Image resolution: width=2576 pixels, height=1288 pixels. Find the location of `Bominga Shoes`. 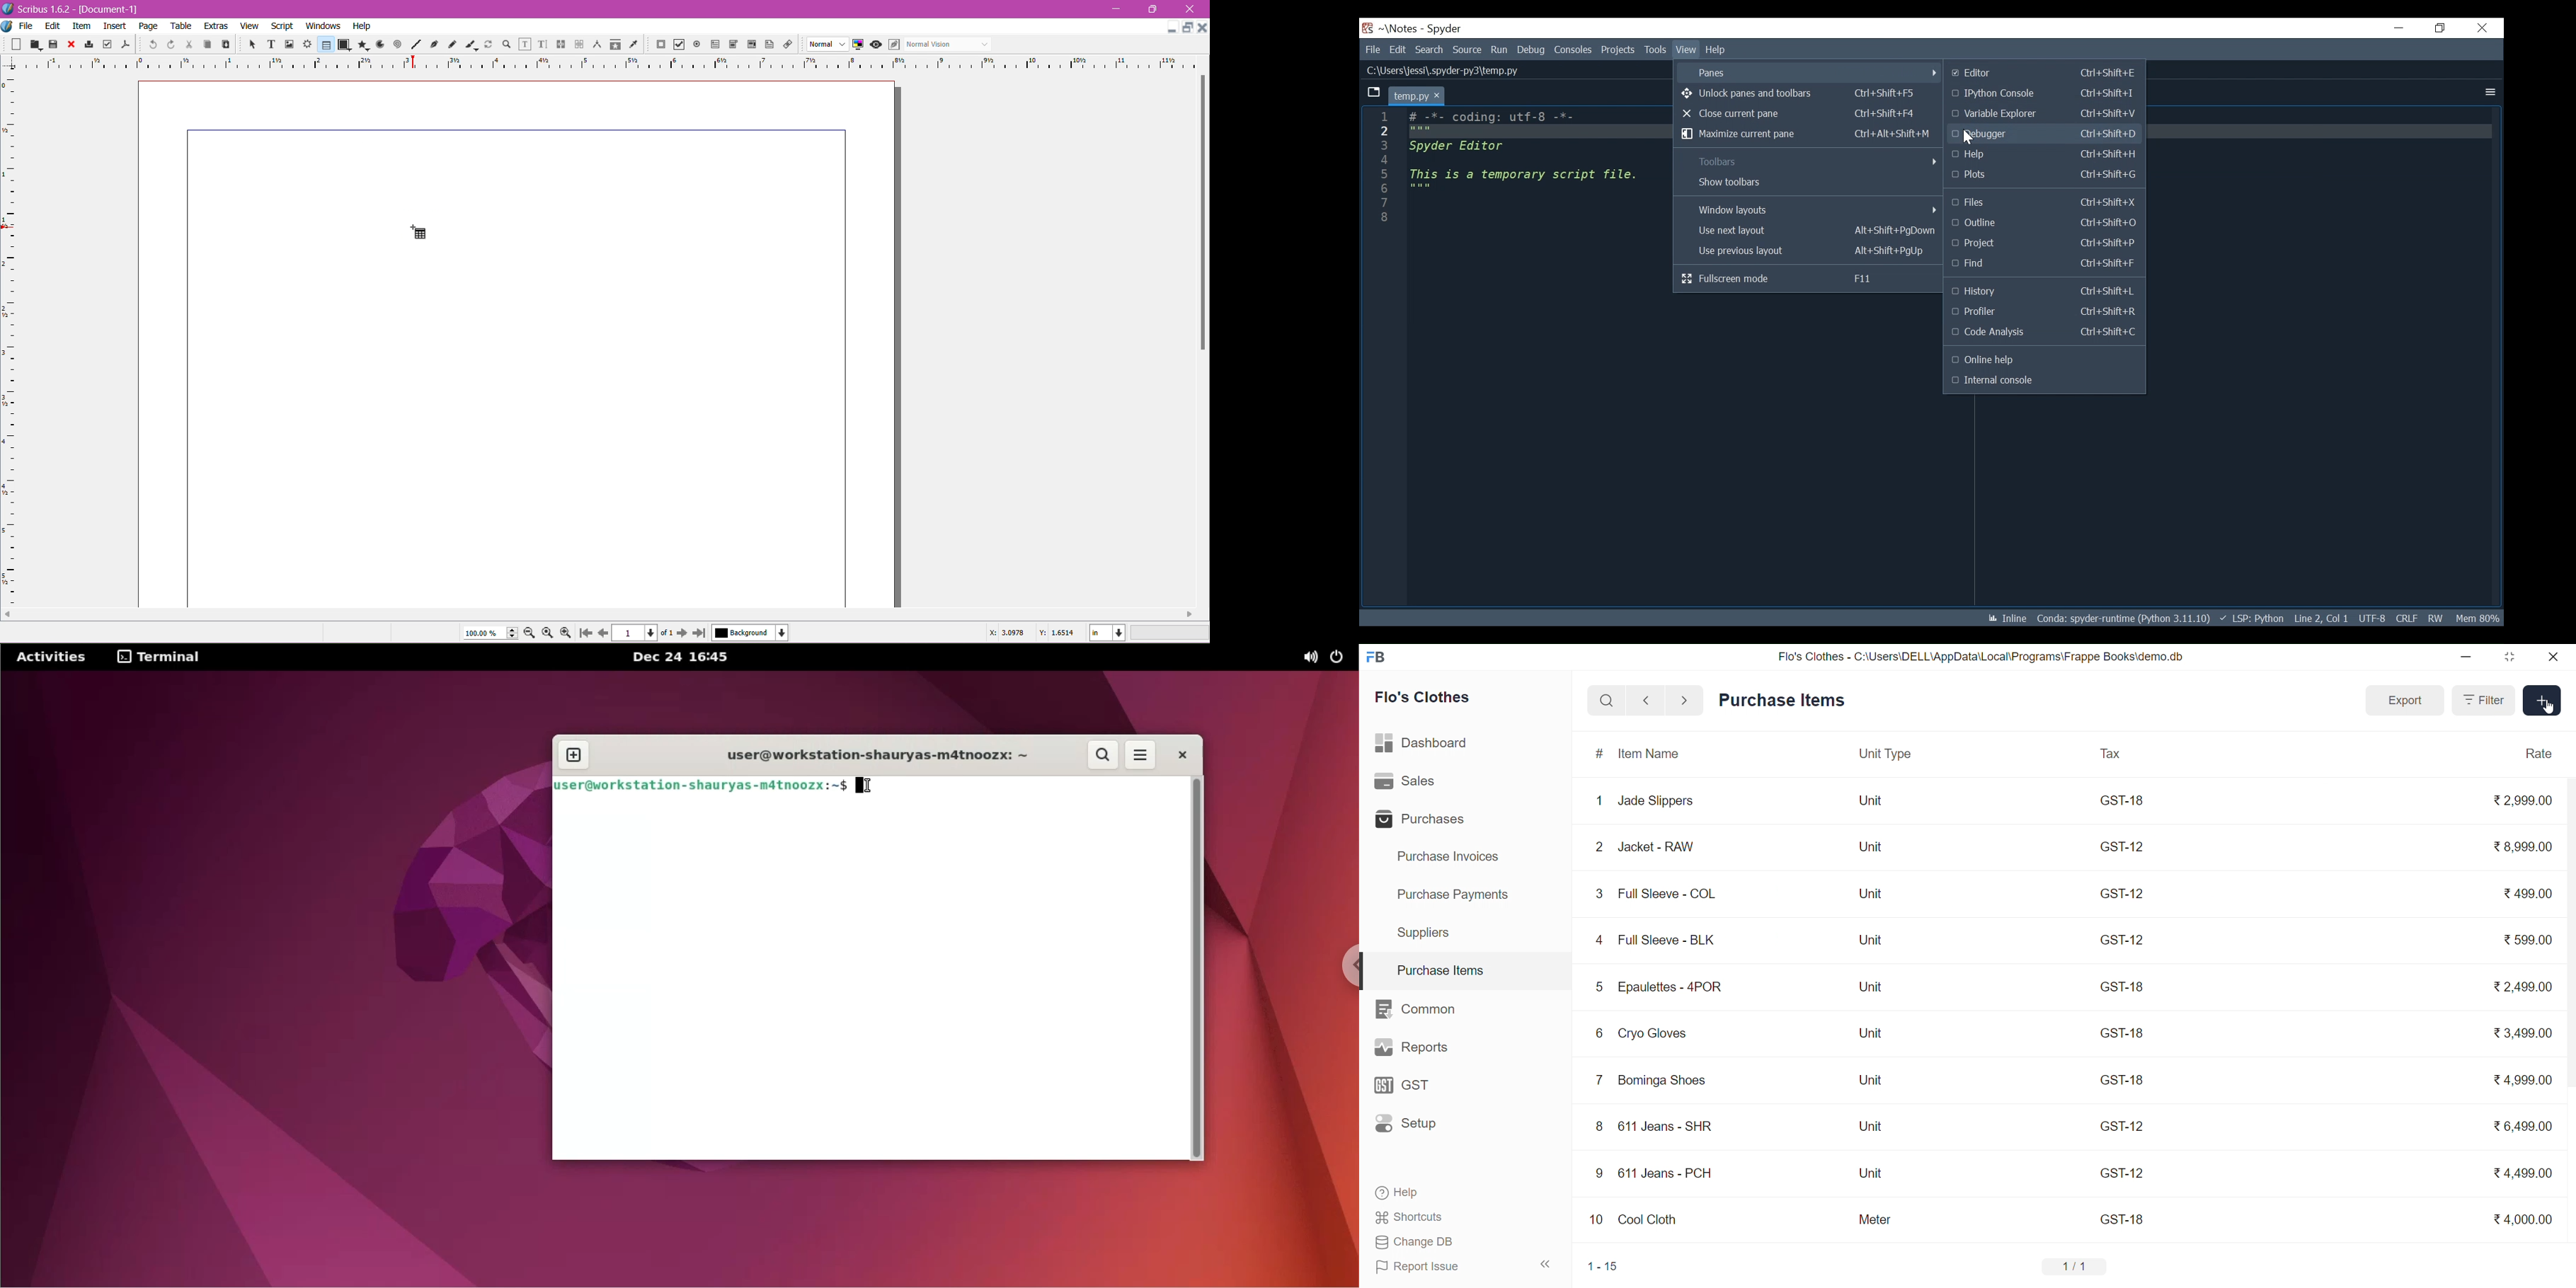

Bominga Shoes is located at coordinates (1667, 1079).